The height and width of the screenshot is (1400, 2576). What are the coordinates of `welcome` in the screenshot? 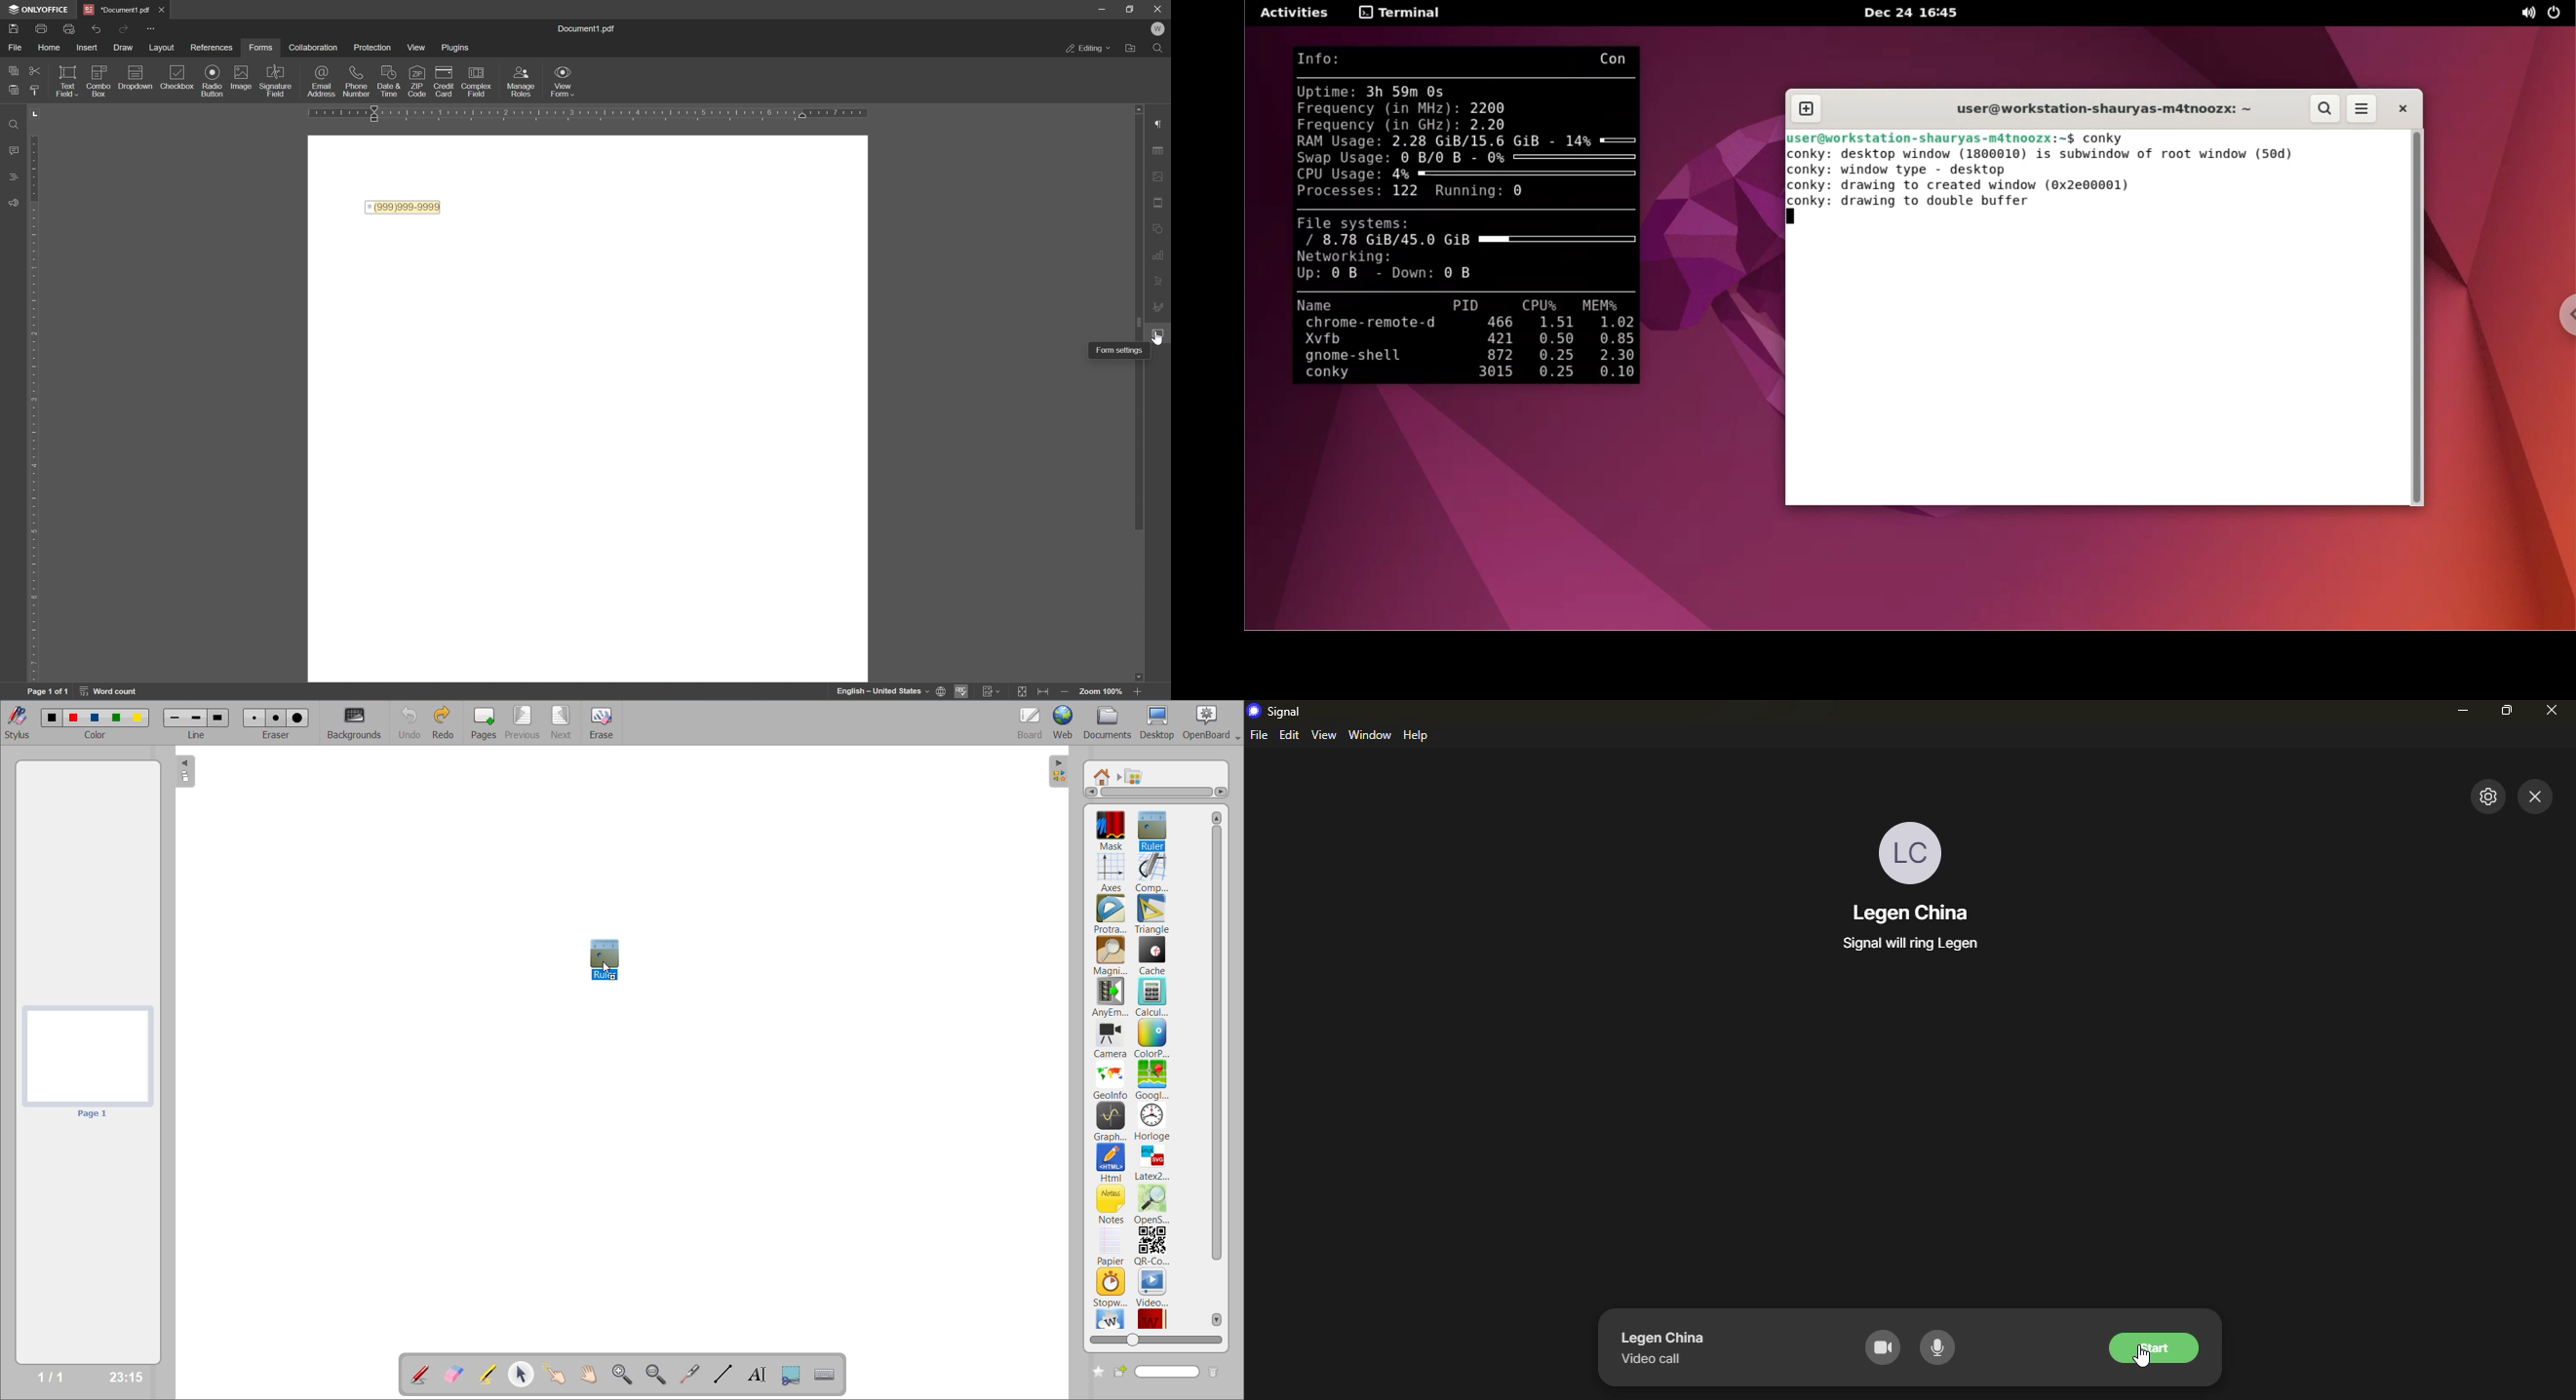 It's located at (1159, 28).